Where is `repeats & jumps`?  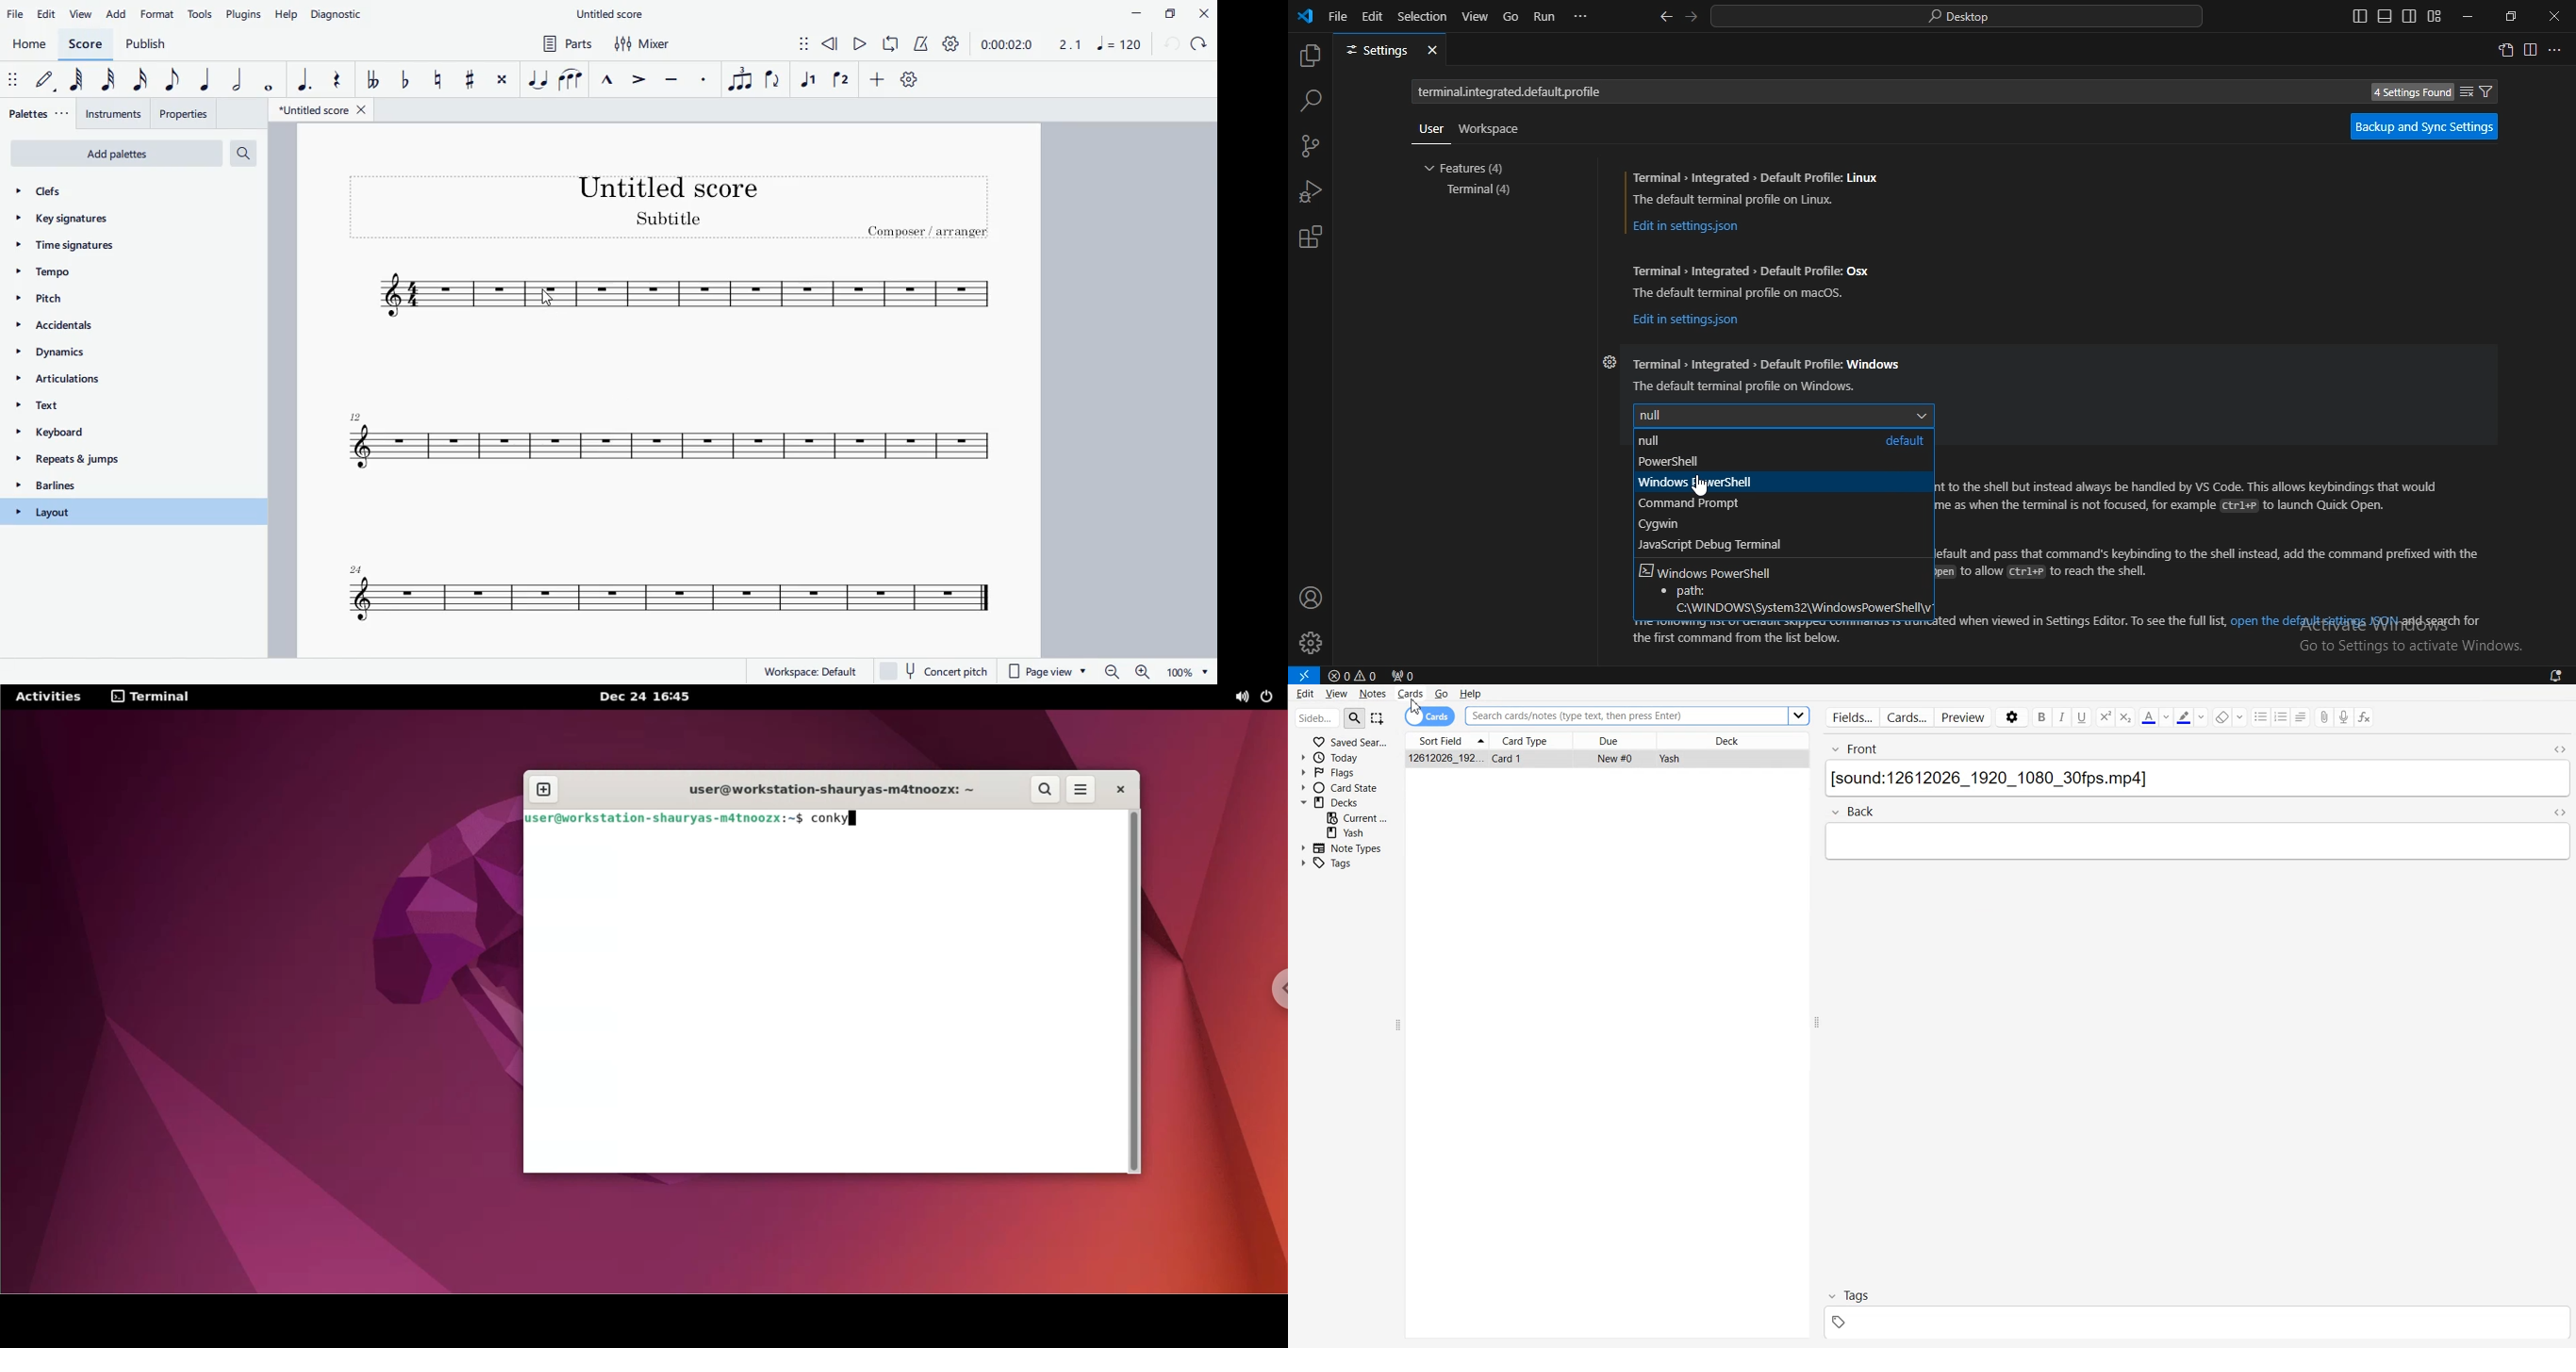 repeats & jumps is located at coordinates (114, 461).